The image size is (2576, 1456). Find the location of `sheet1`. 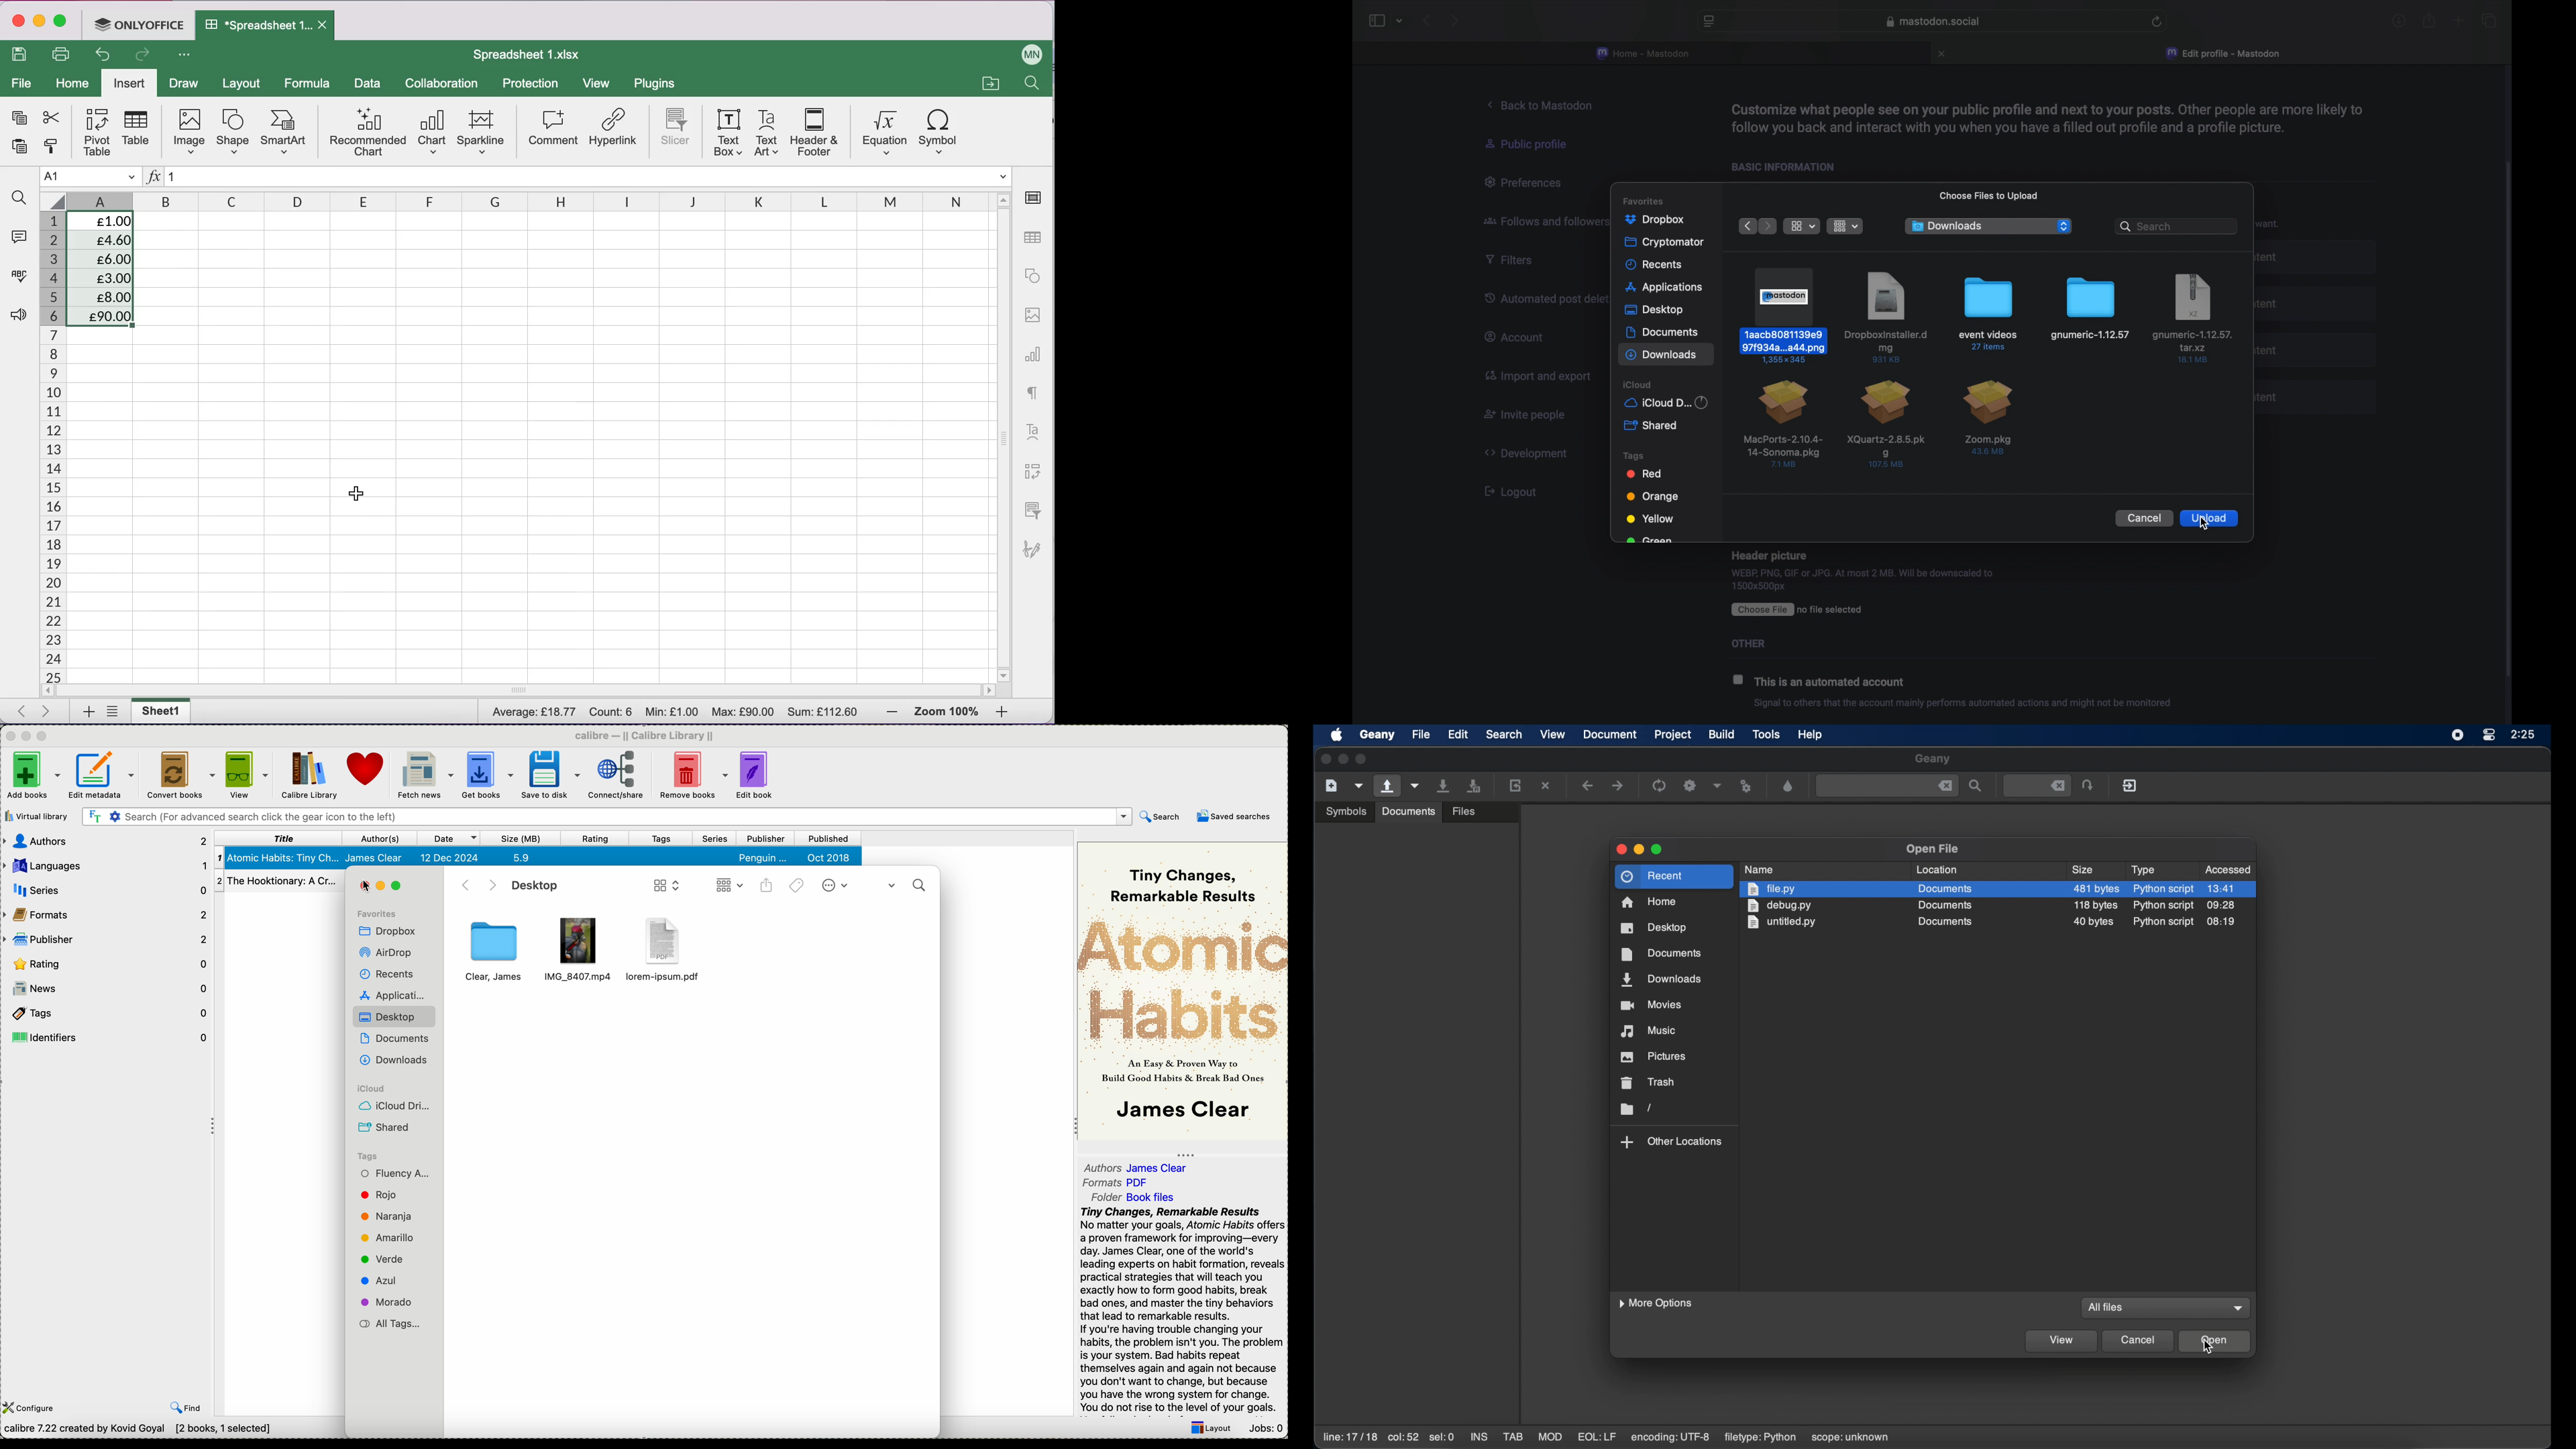

sheet1 is located at coordinates (160, 711).